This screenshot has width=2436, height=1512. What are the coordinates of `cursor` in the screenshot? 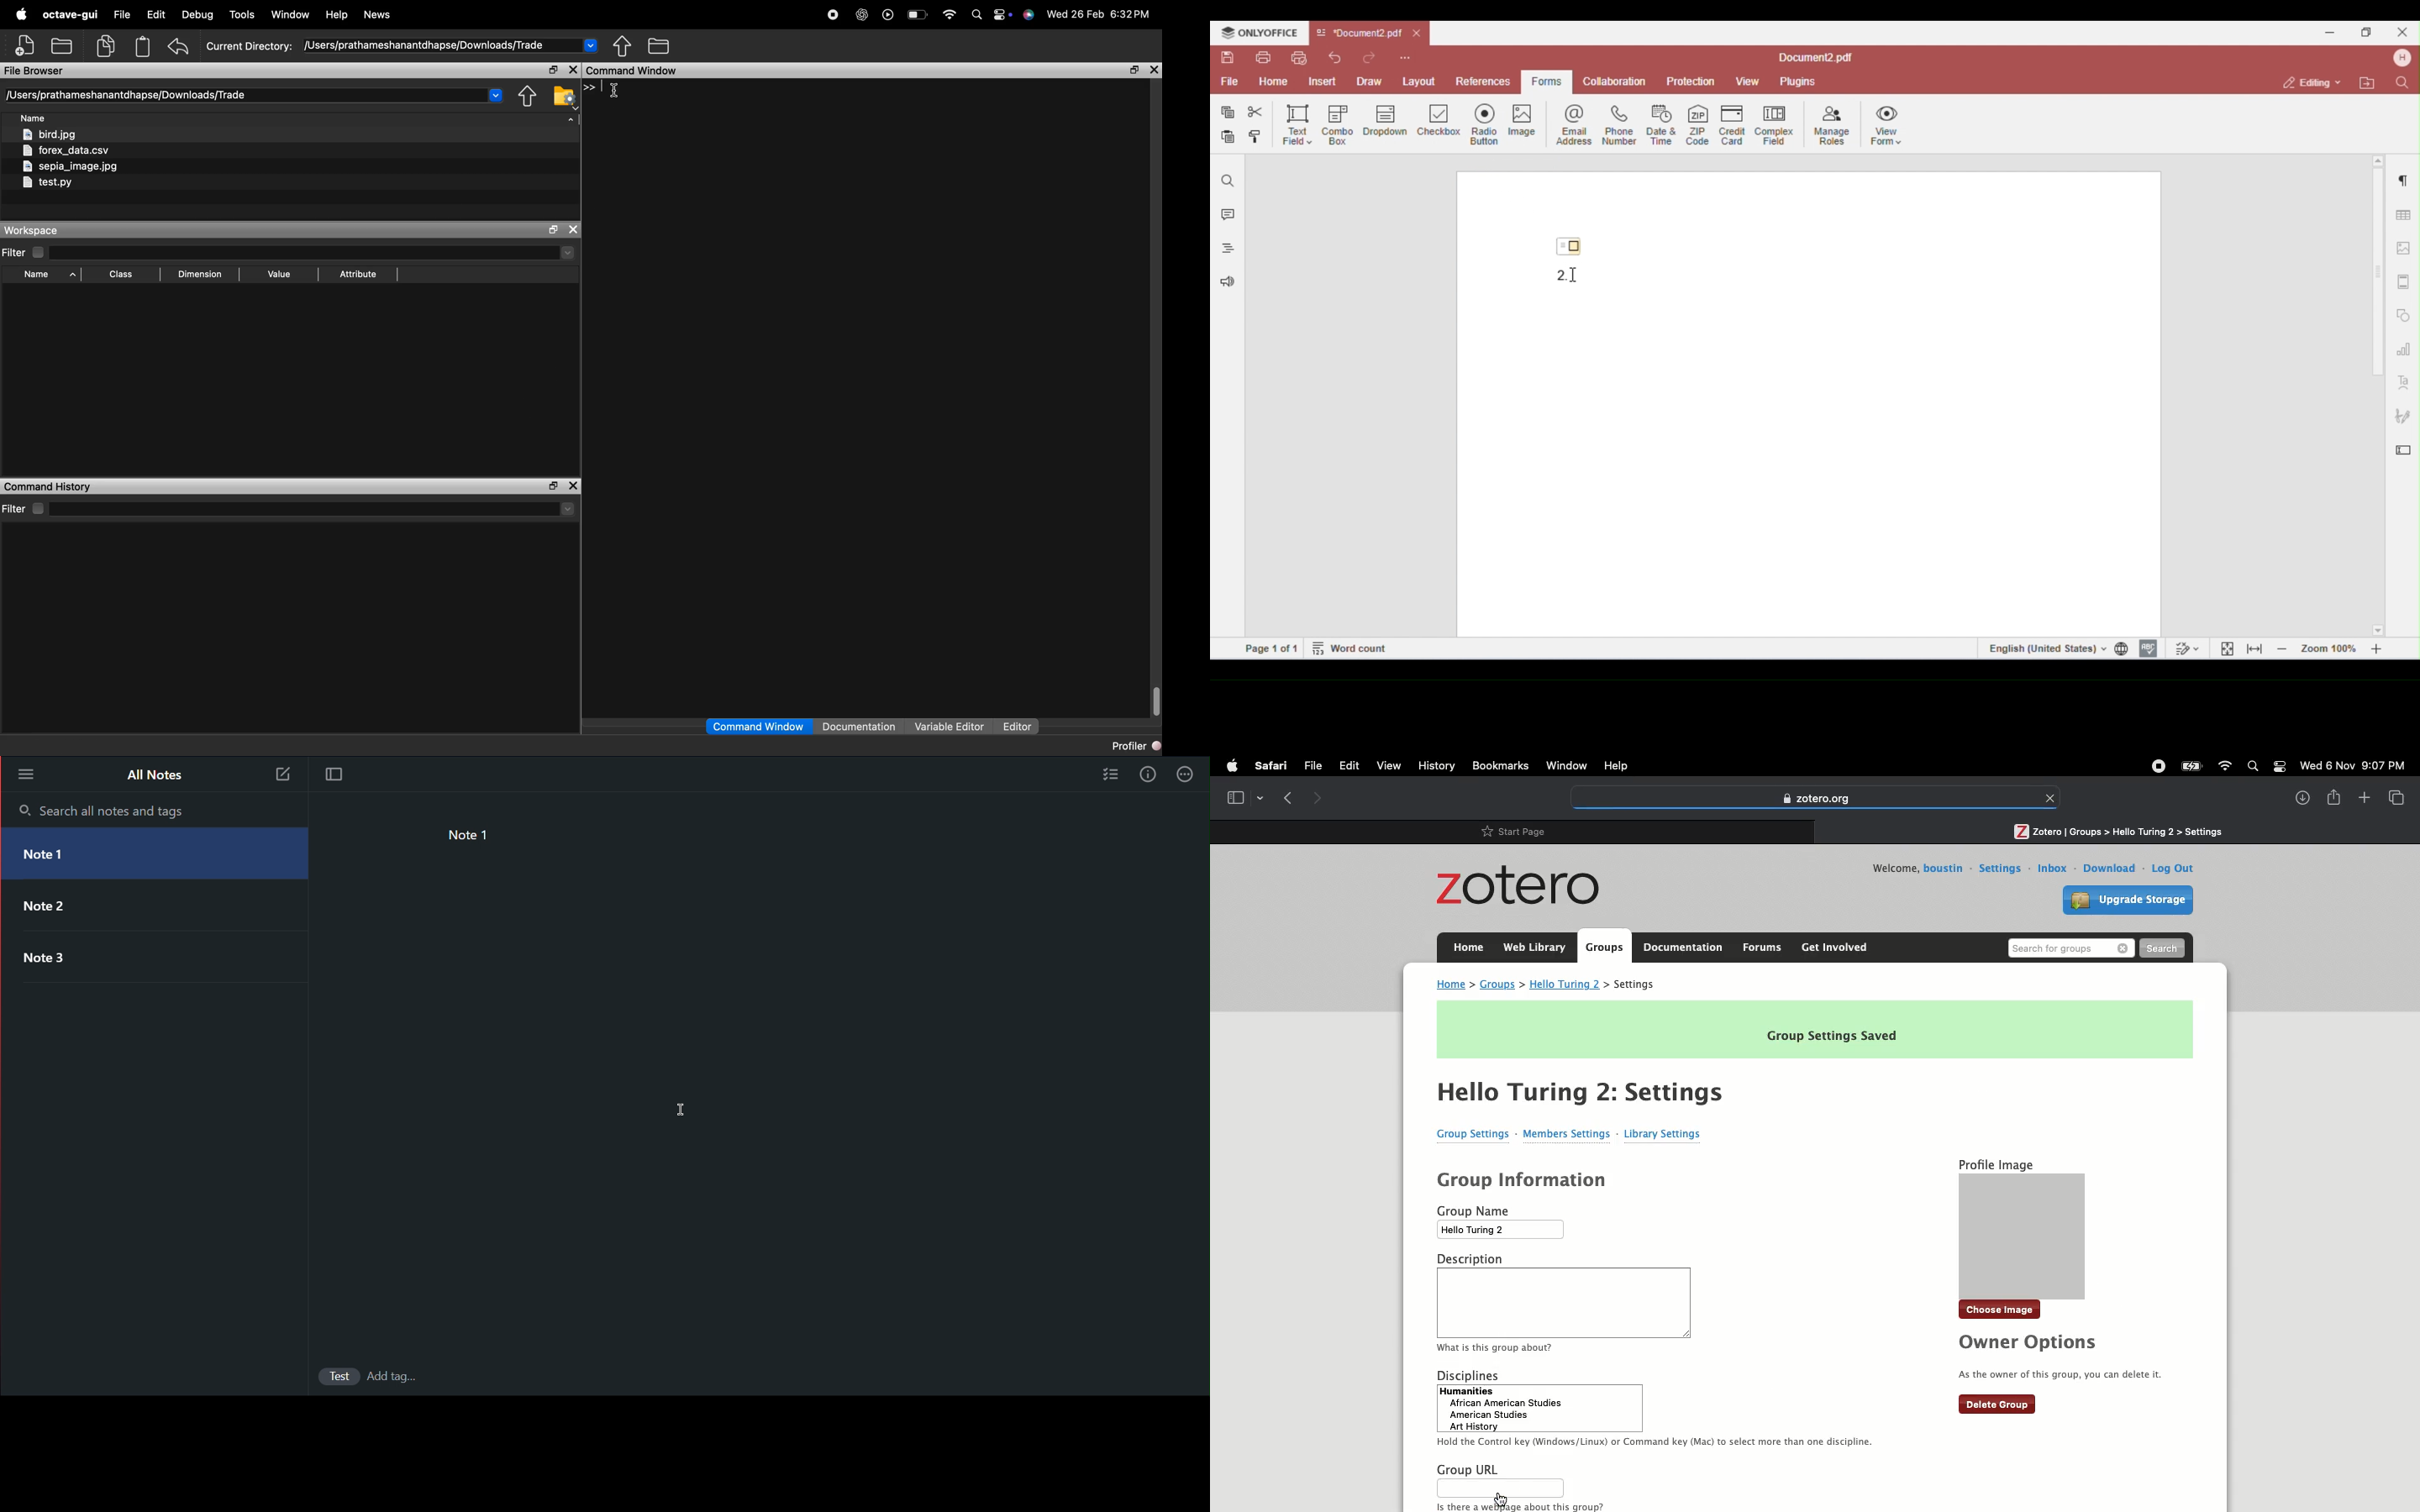 It's located at (1502, 1499).